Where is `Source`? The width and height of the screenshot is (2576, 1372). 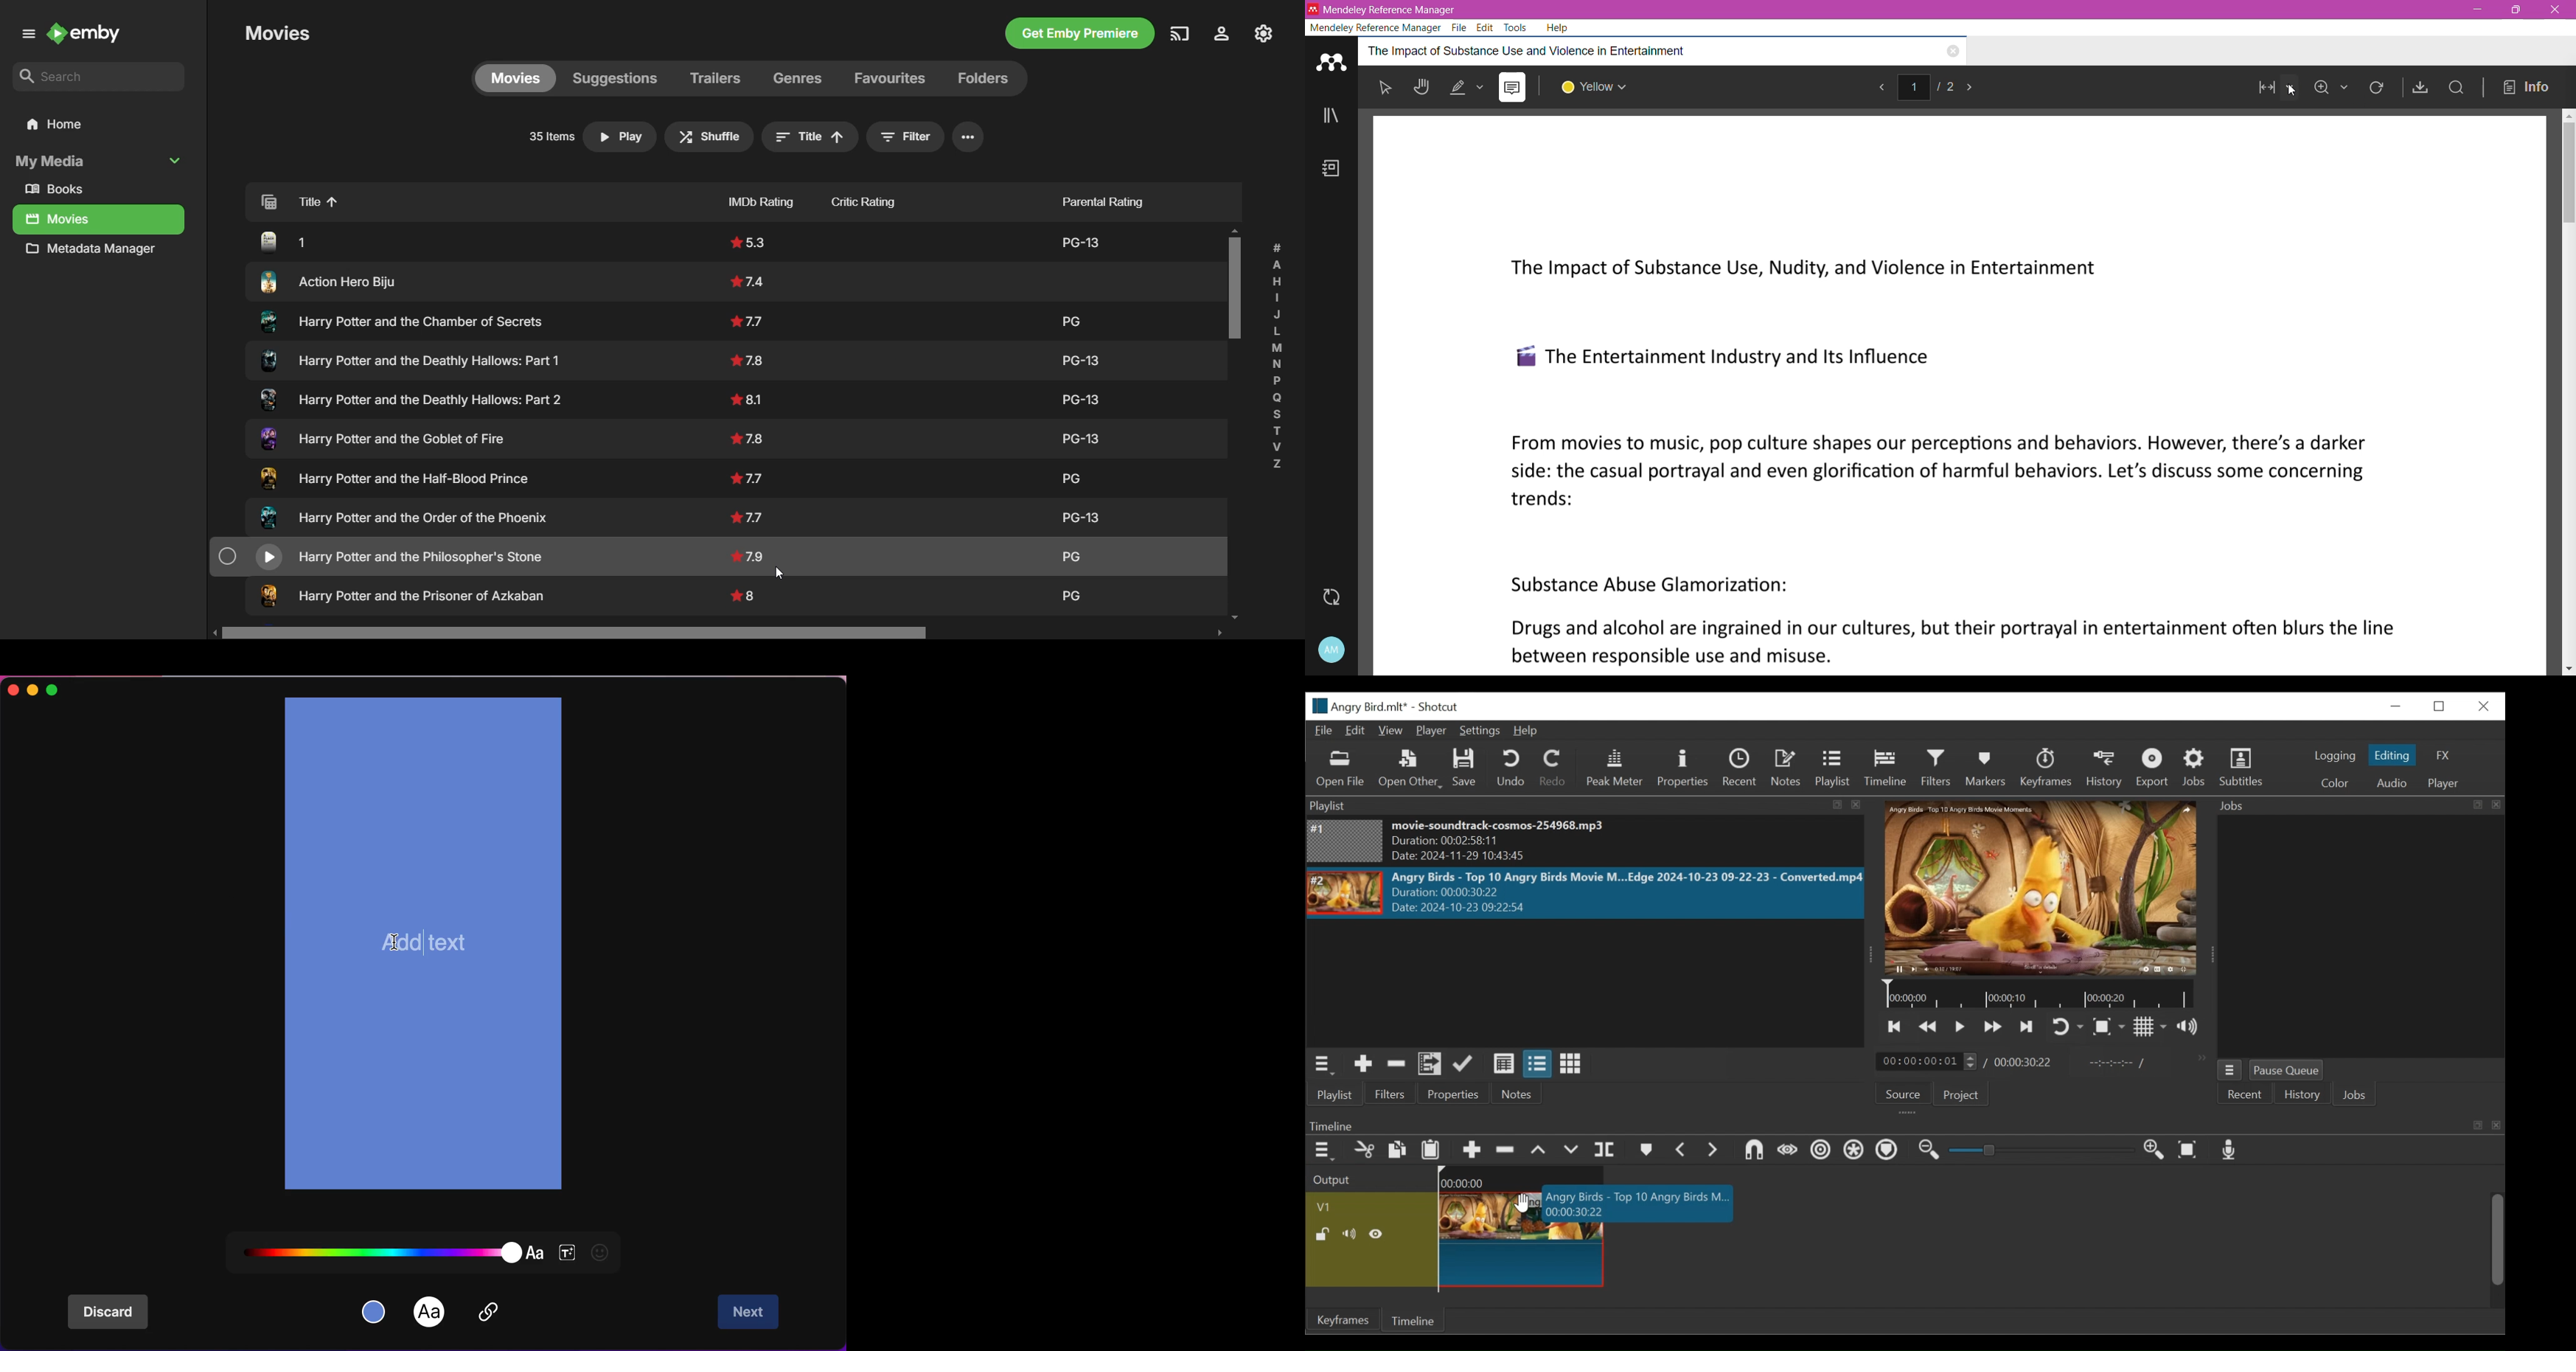
Source is located at coordinates (1904, 1095).